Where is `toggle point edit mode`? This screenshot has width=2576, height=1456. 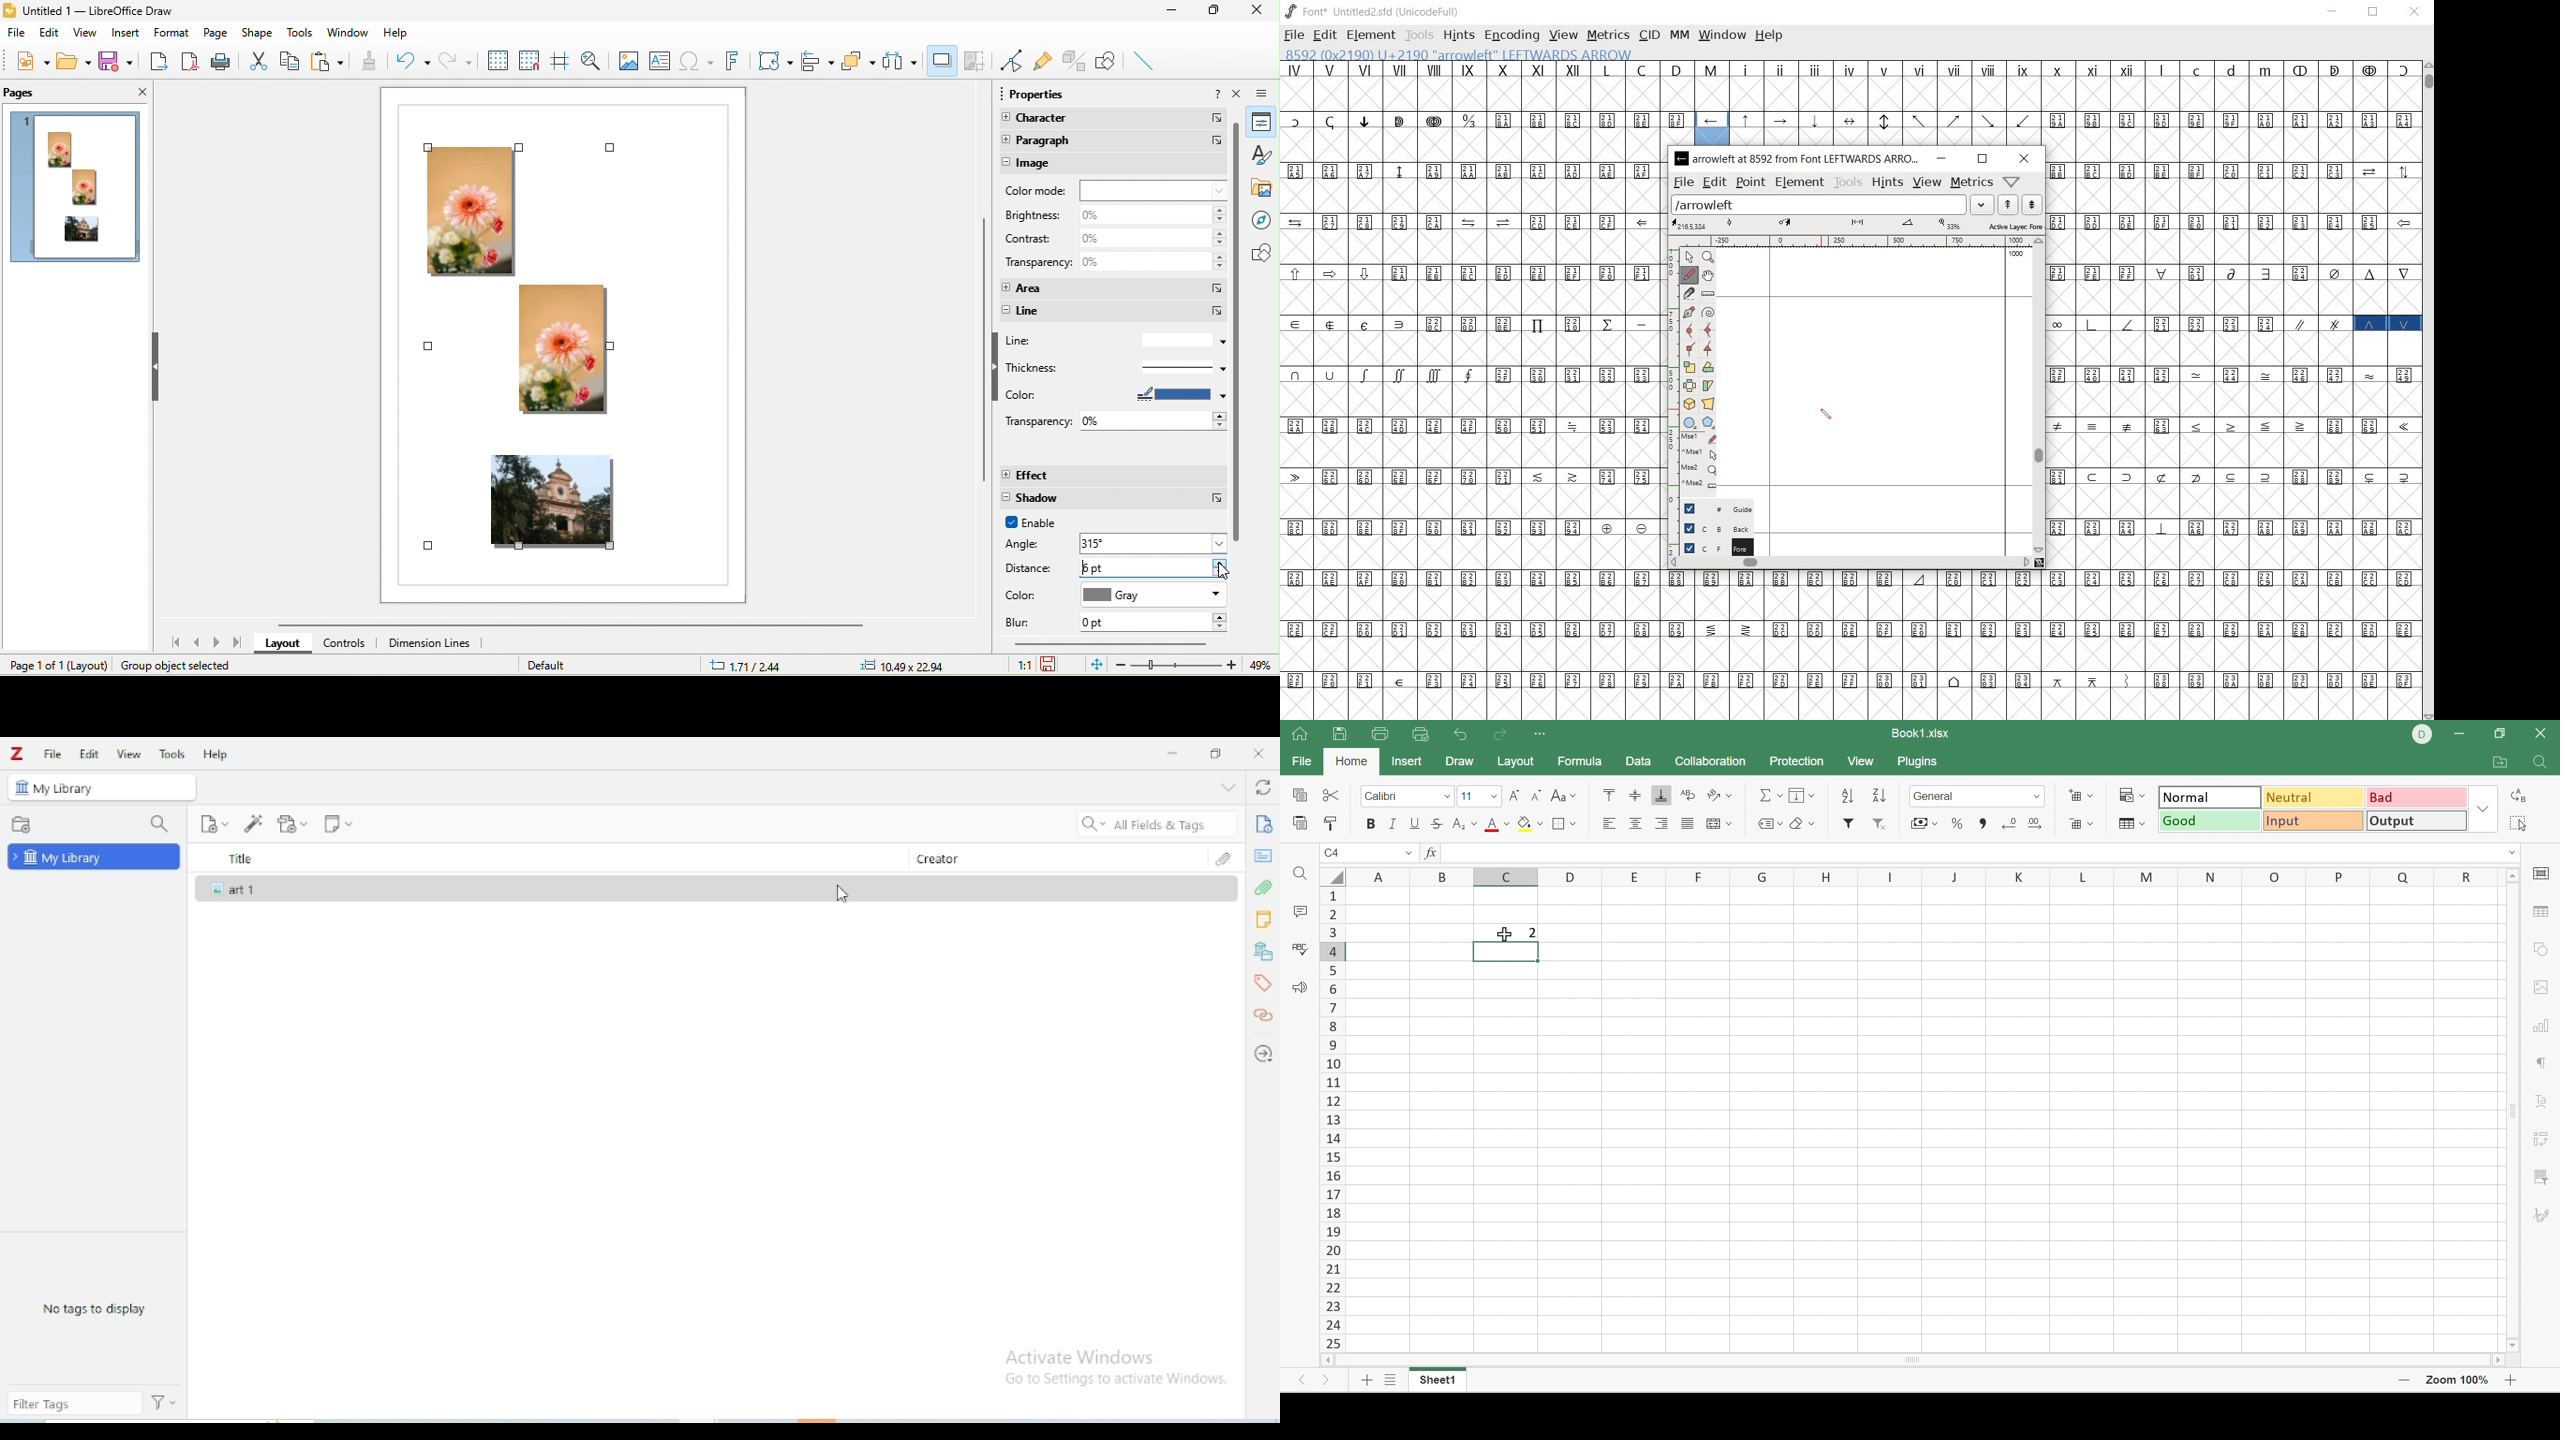 toggle point edit mode is located at coordinates (1012, 63).